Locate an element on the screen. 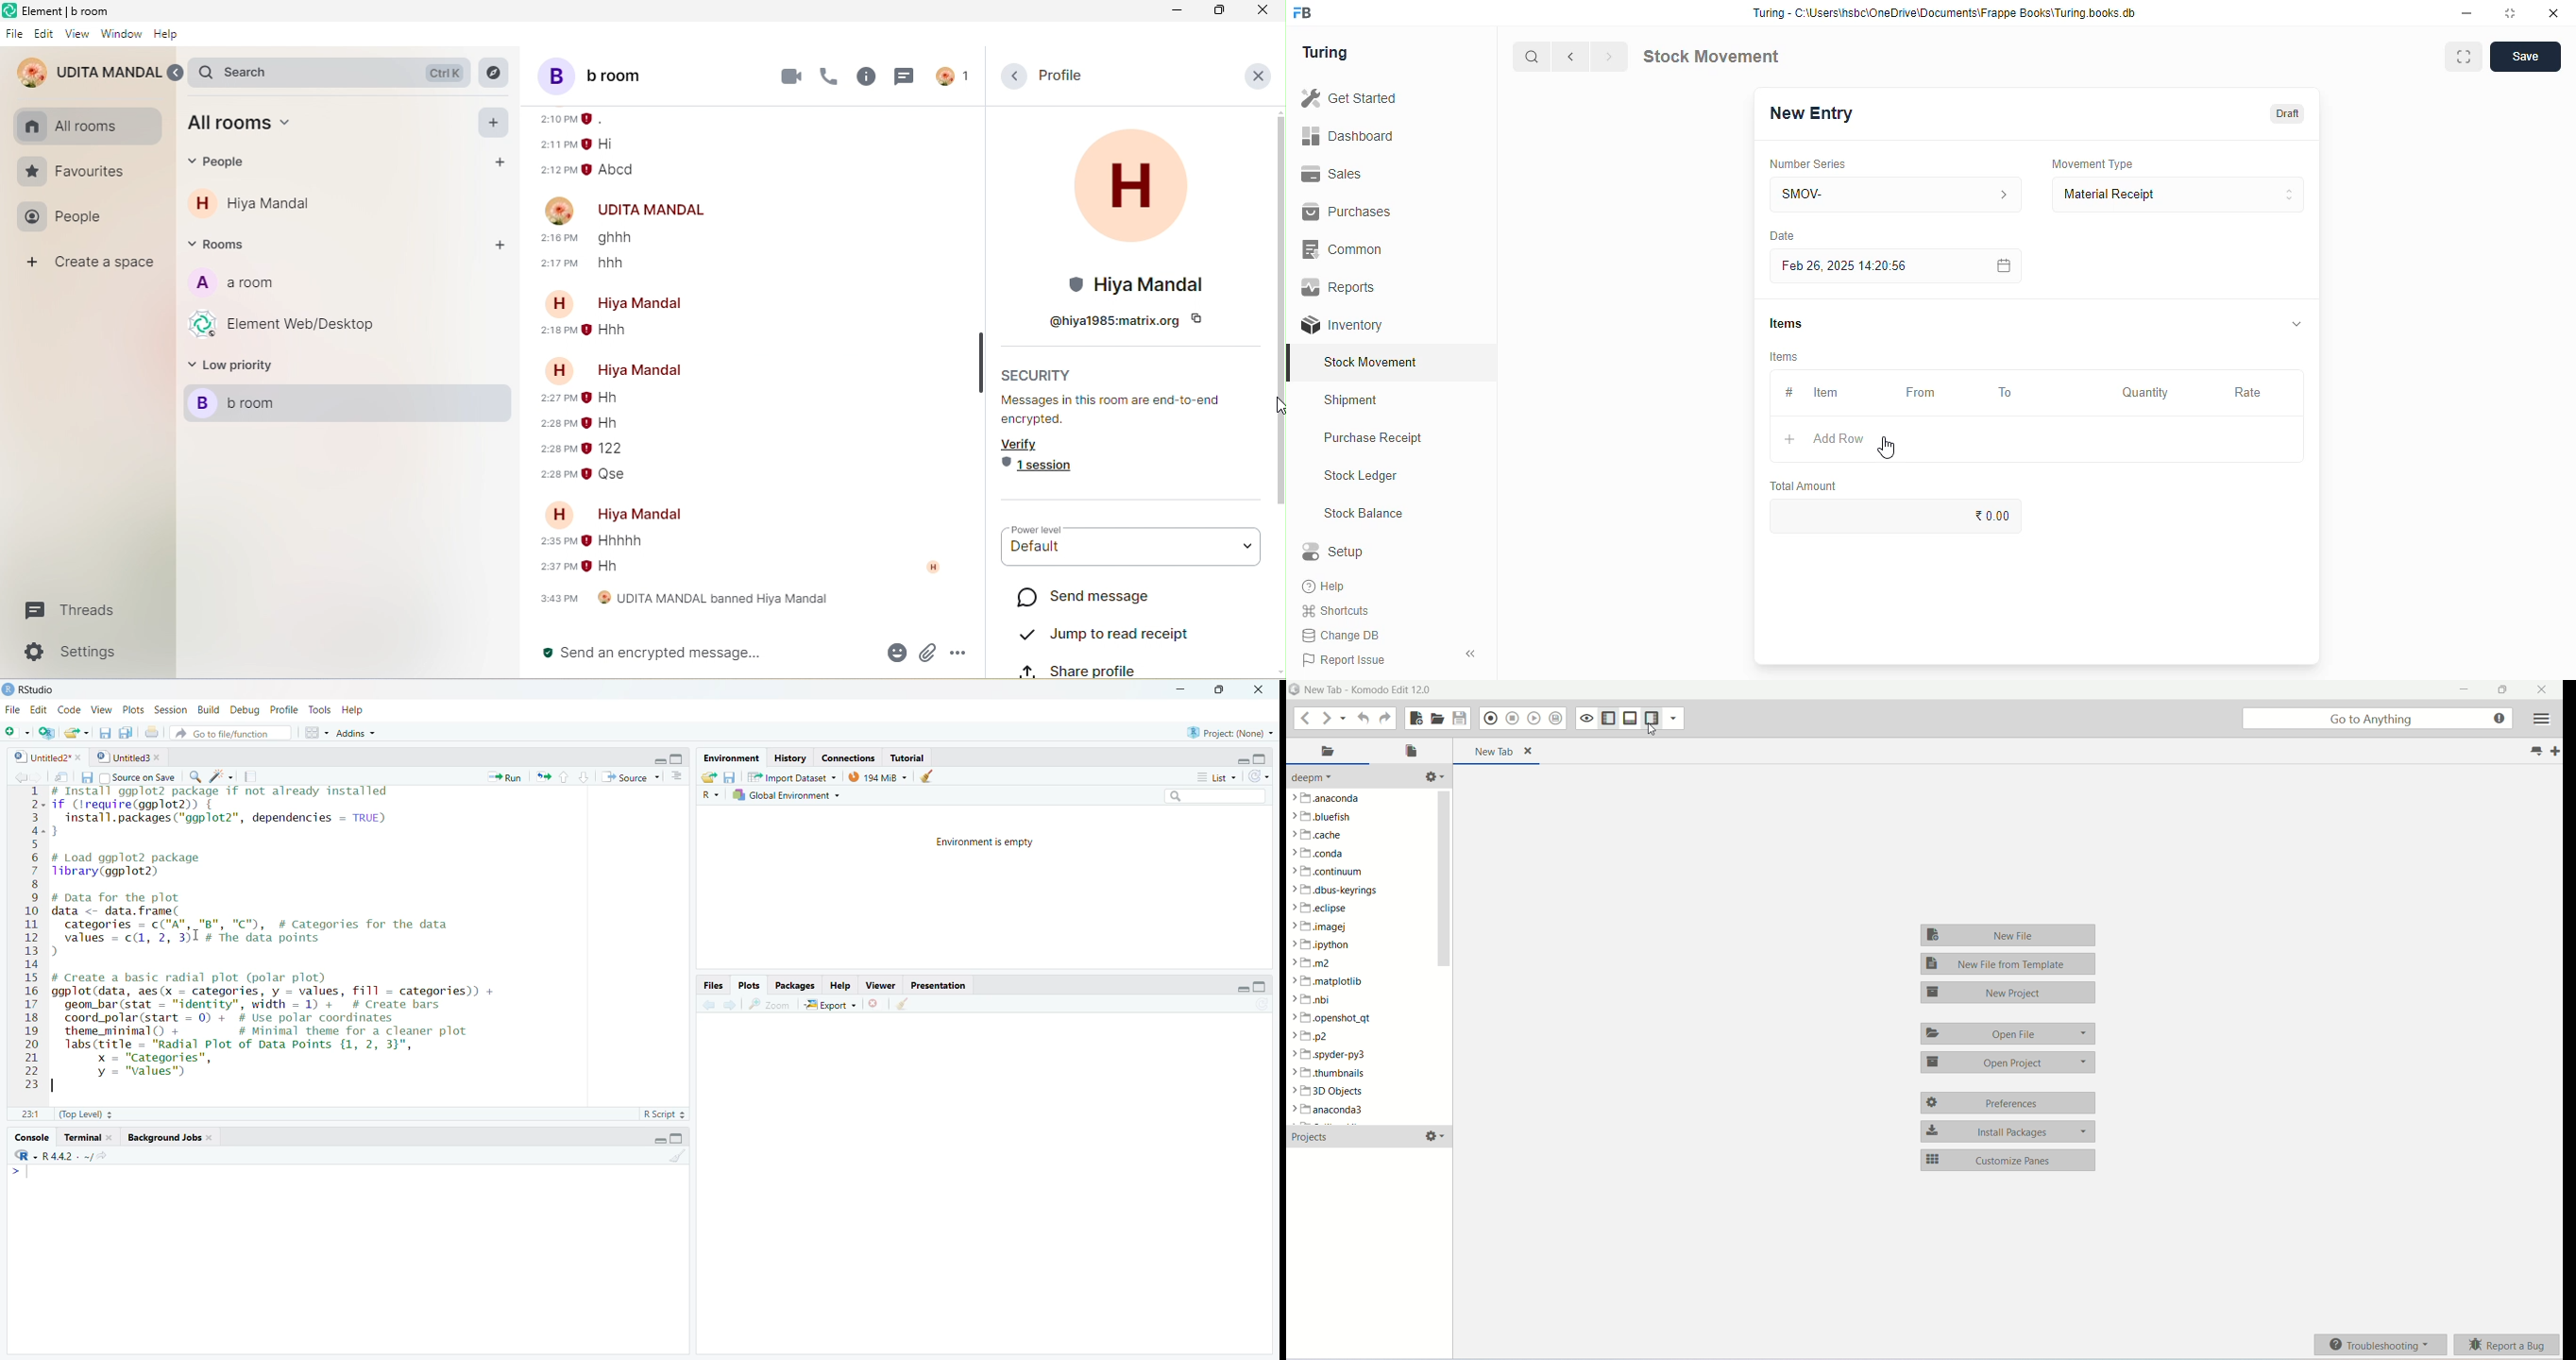  inventory is located at coordinates (1342, 325).